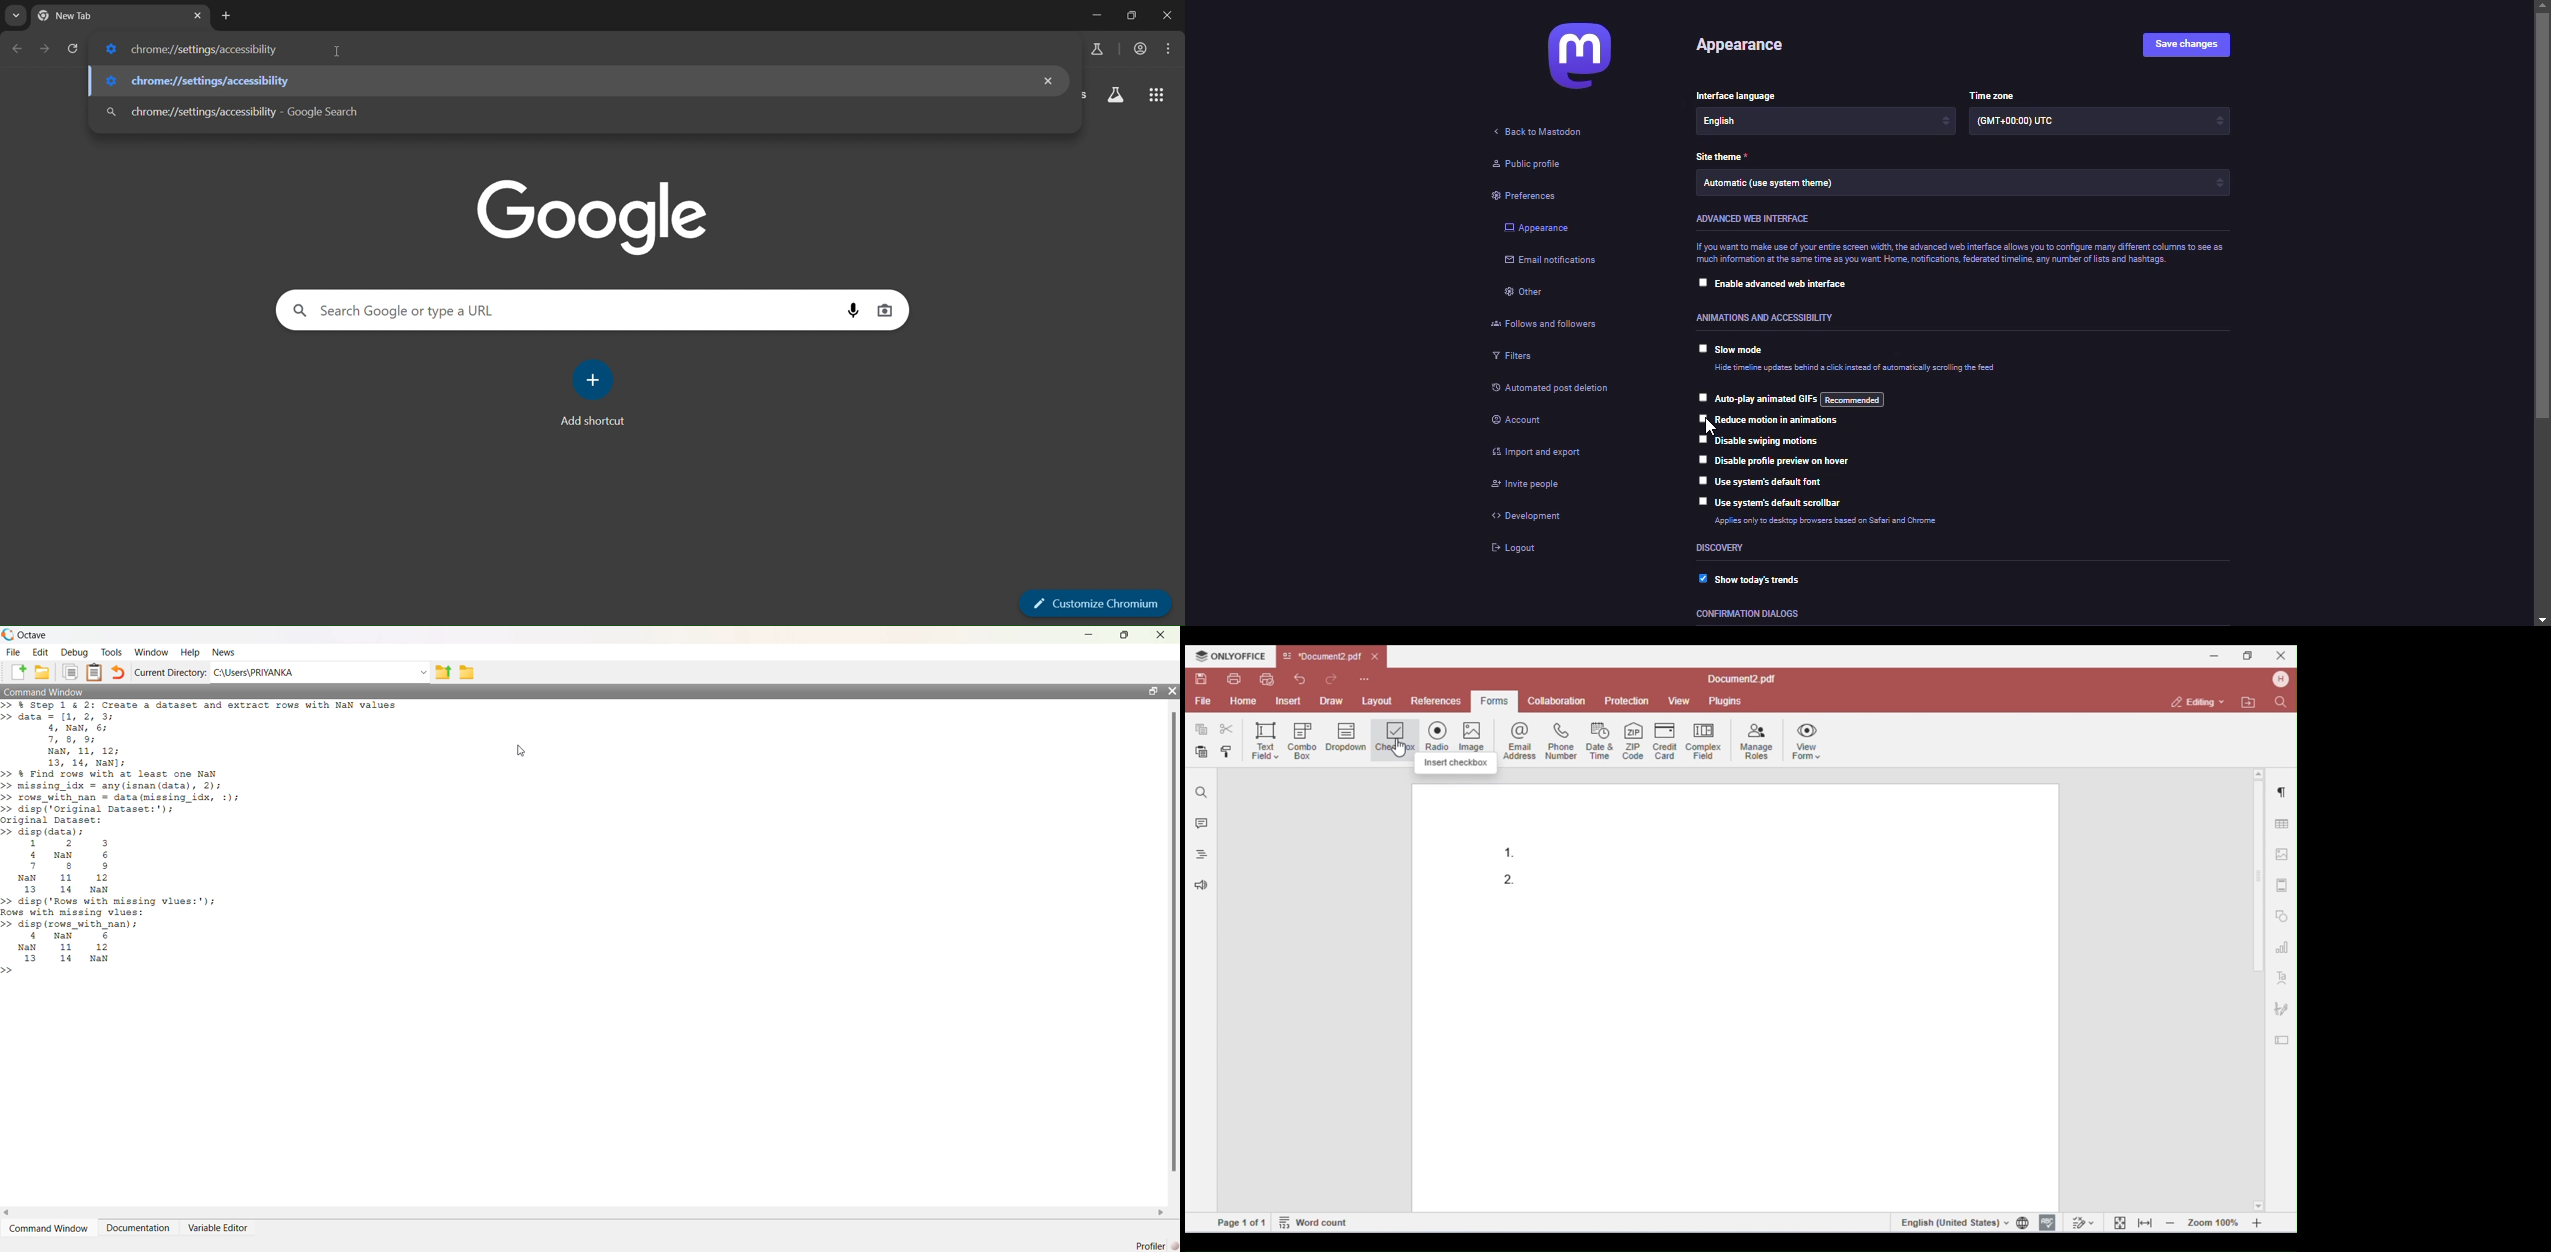 This screenshot has height=1260, width=2576. What do you see at coordinates (595, 421) in the screenshot?
I see `Add shortcut` at bounding box center [595, 421].